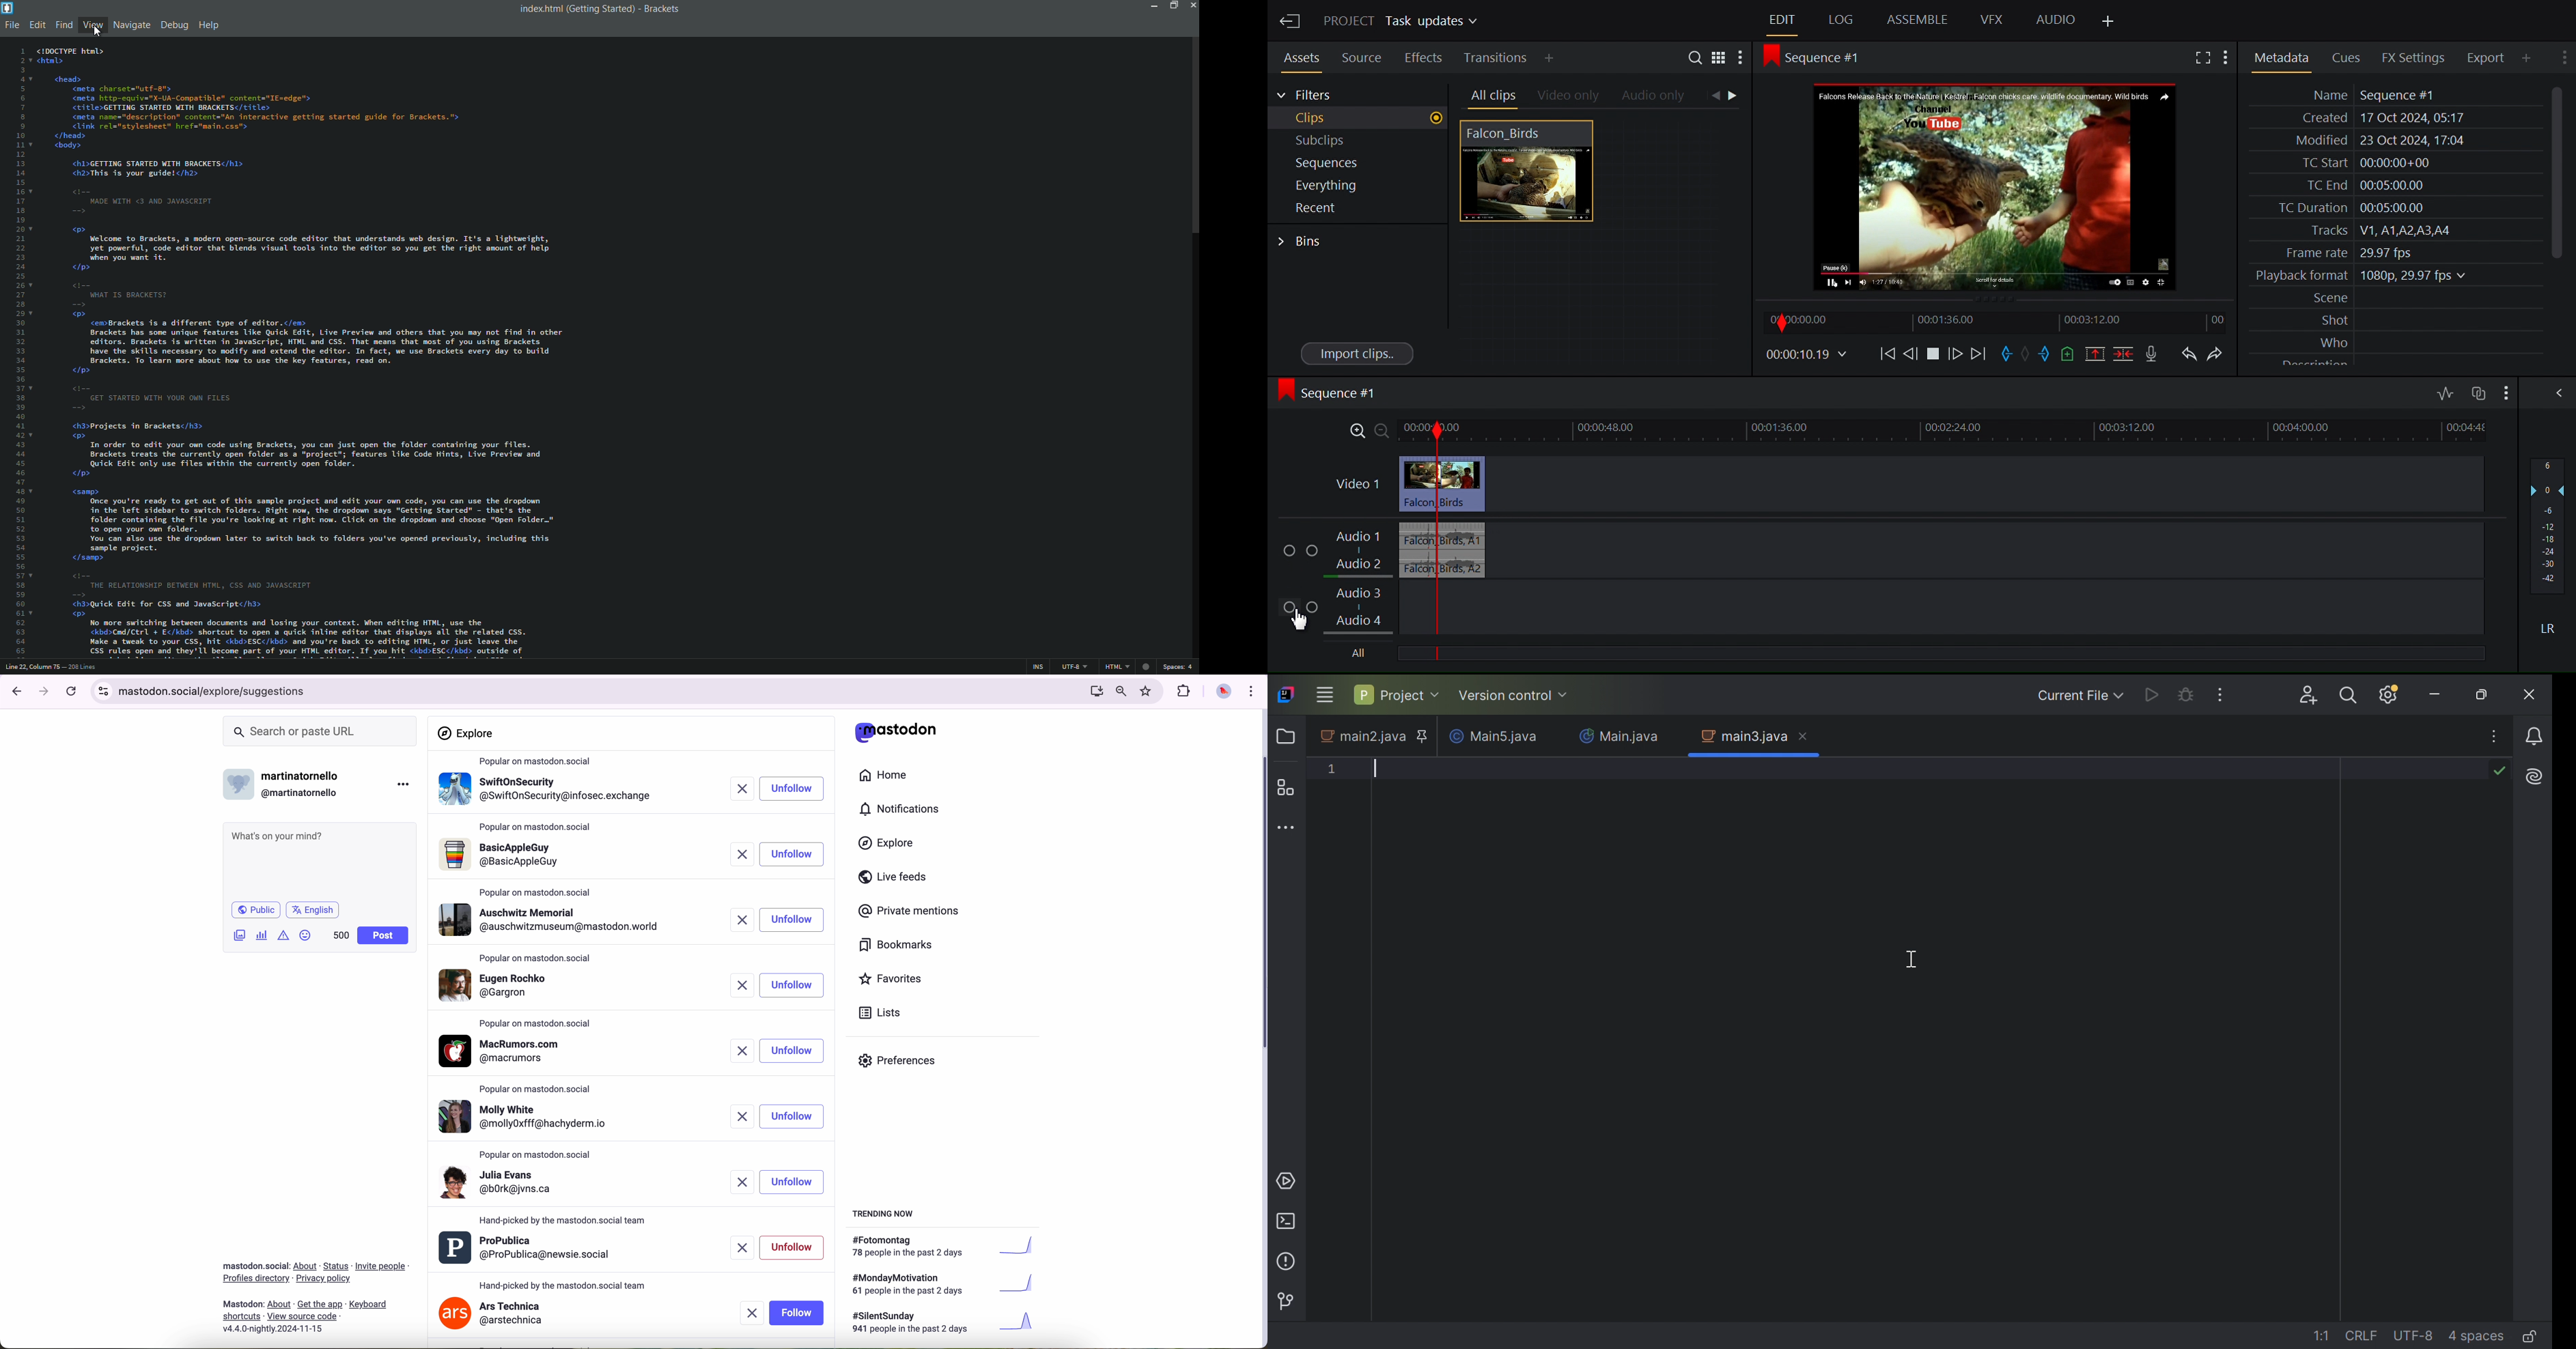  What do you see at coordinates (1998, 323) in the screenshot?
I see `Timeline` at bounding box center [1998, 323].